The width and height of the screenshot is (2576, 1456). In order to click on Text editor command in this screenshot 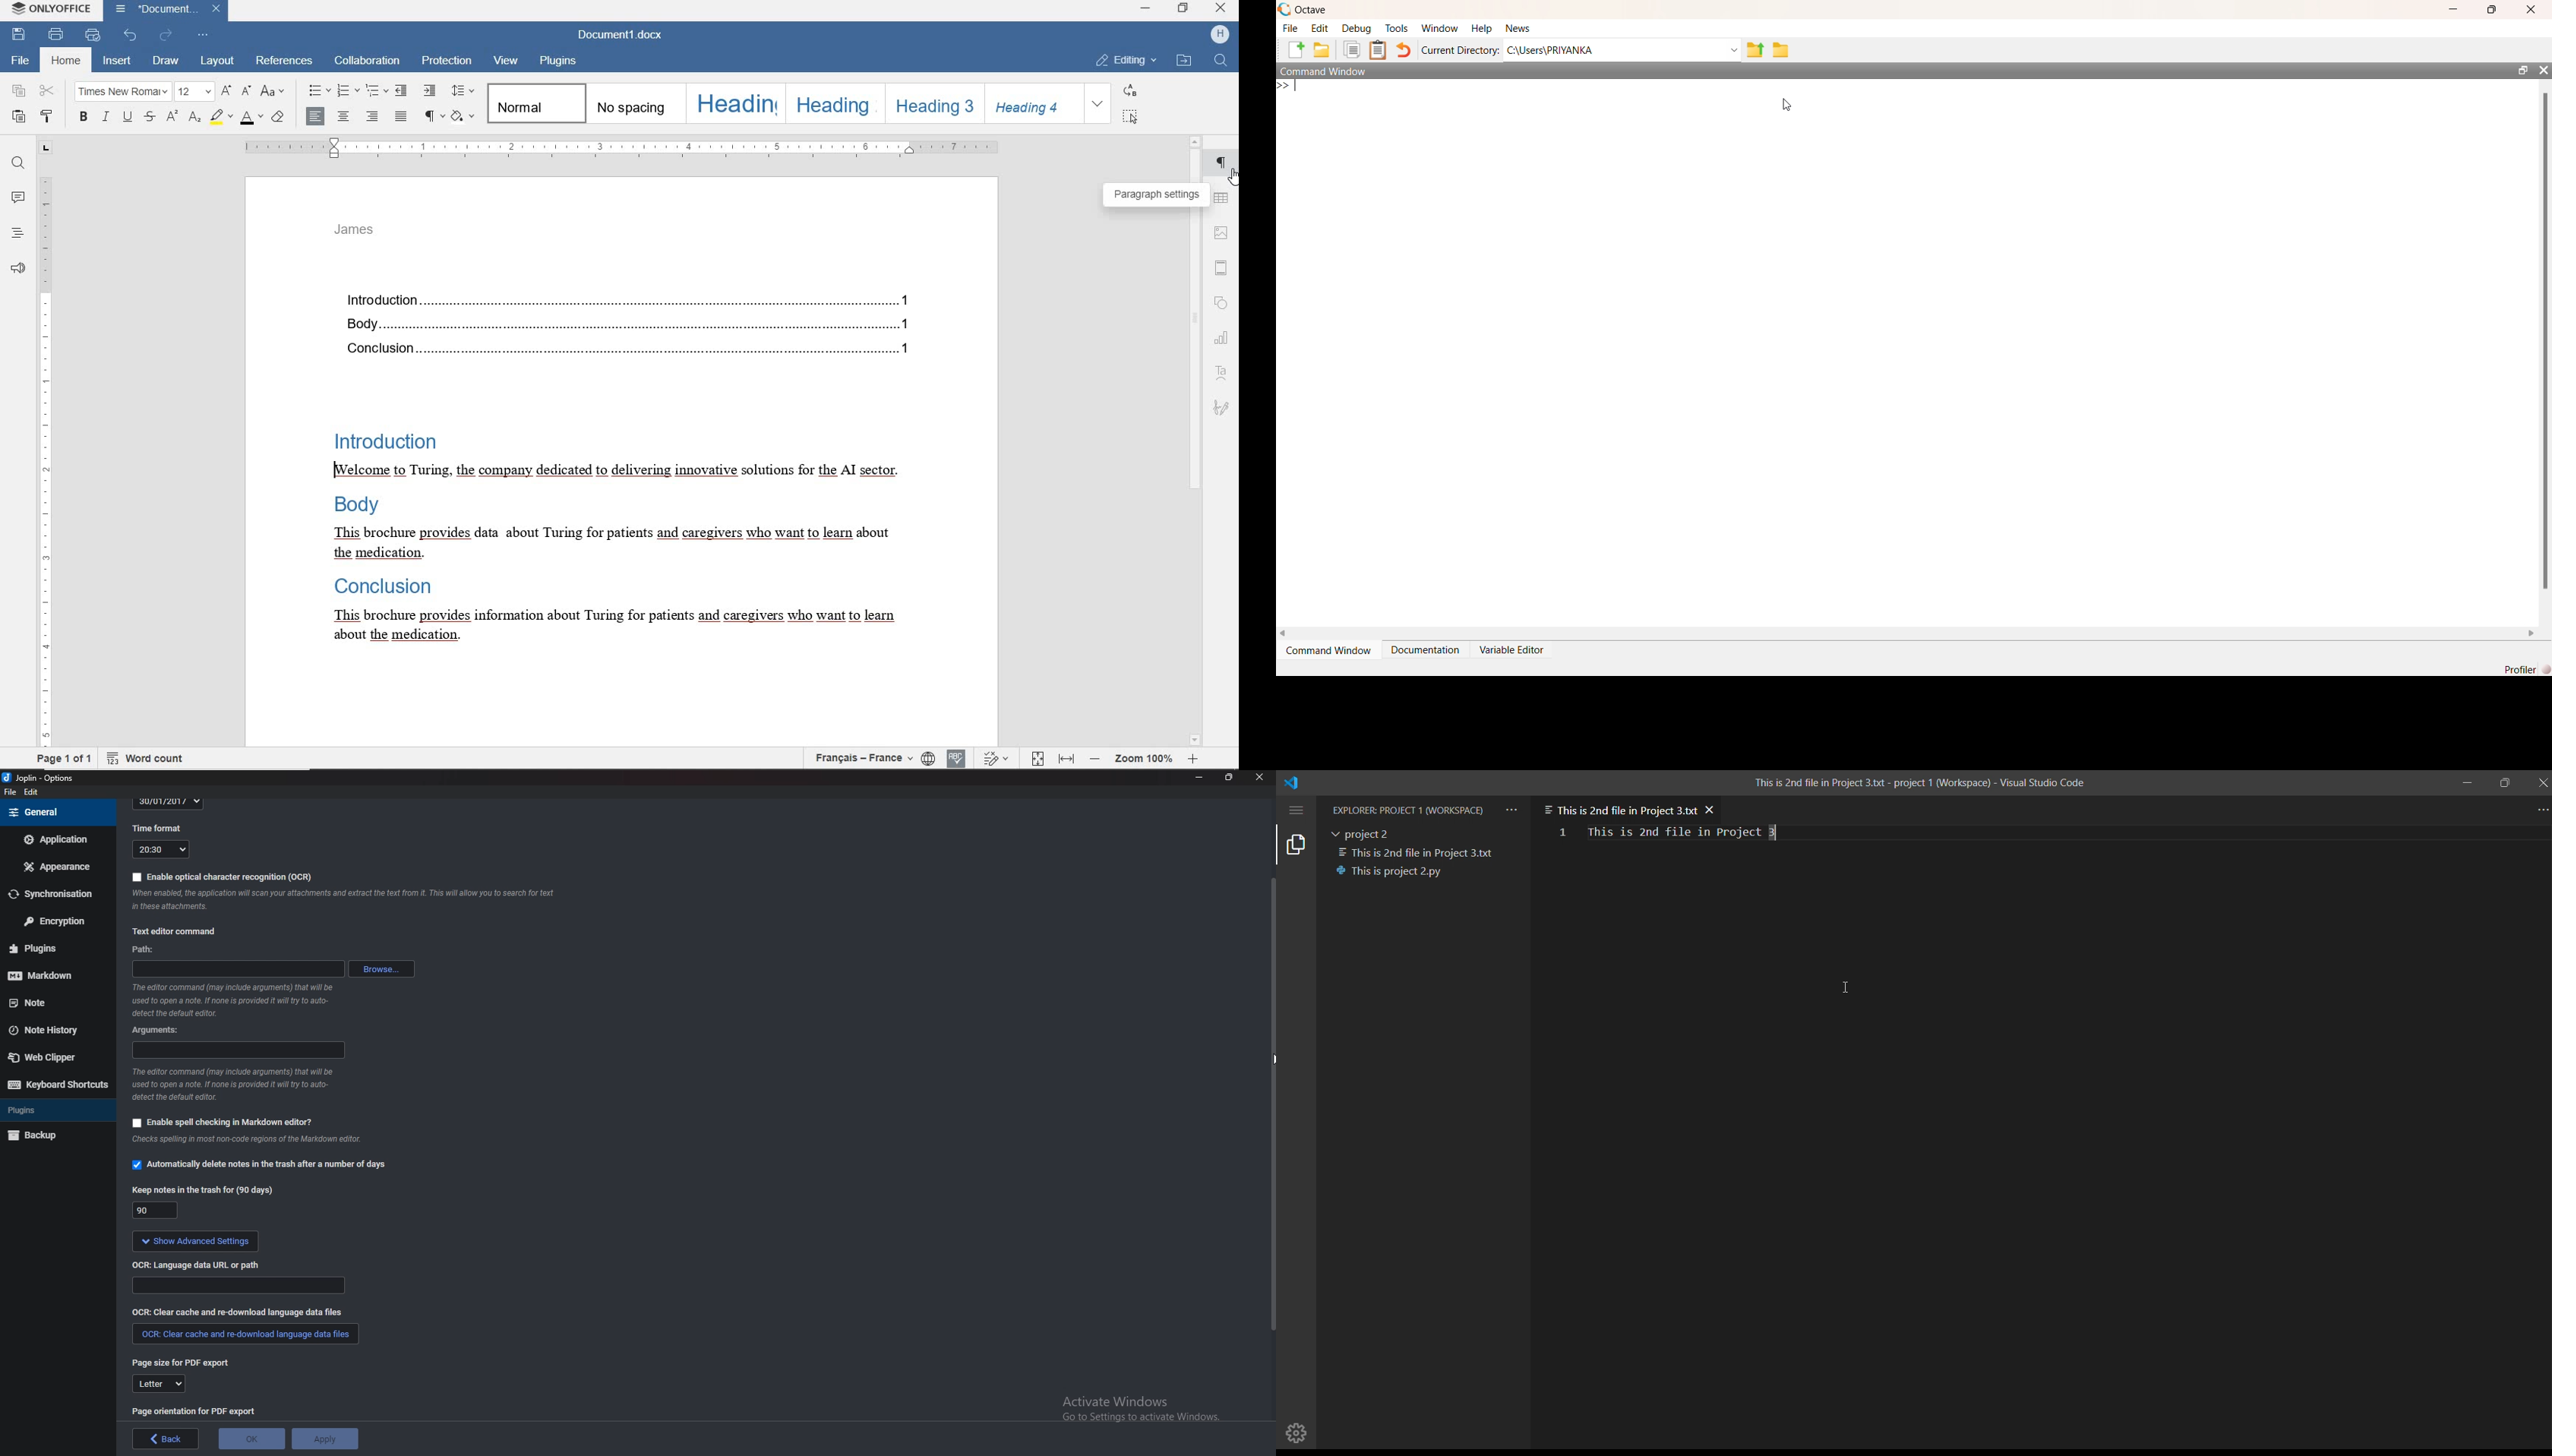, I will do `click(183, 929)`.